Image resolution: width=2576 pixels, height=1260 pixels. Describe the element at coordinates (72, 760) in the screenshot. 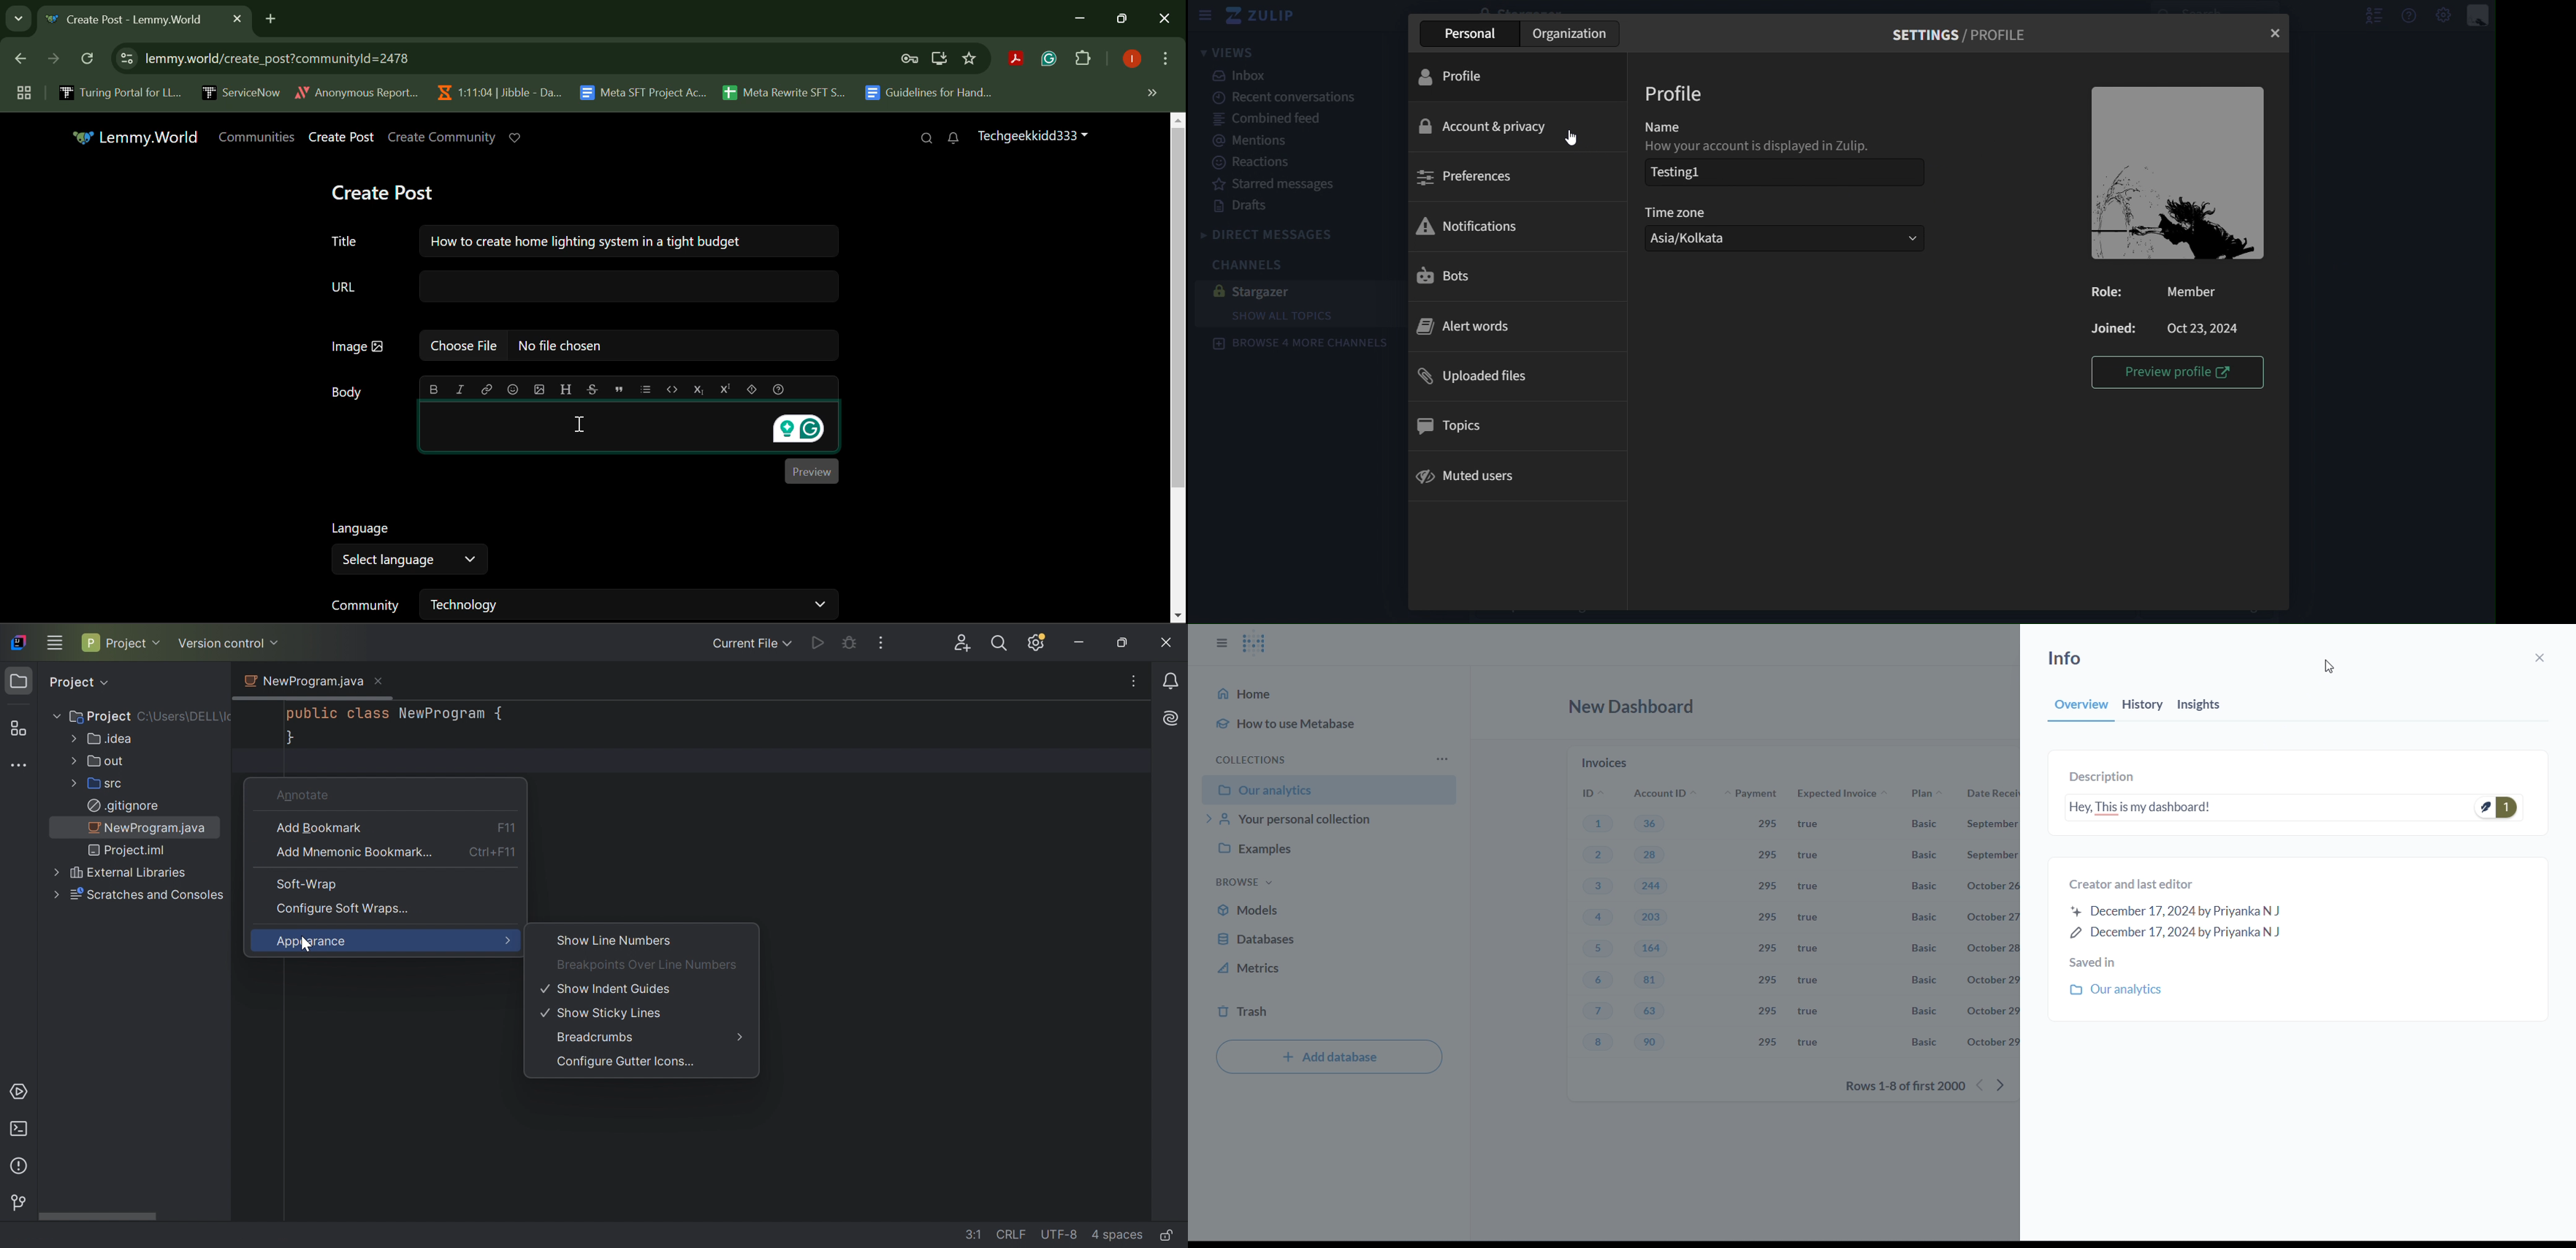

I see `Drop Down` at that location.